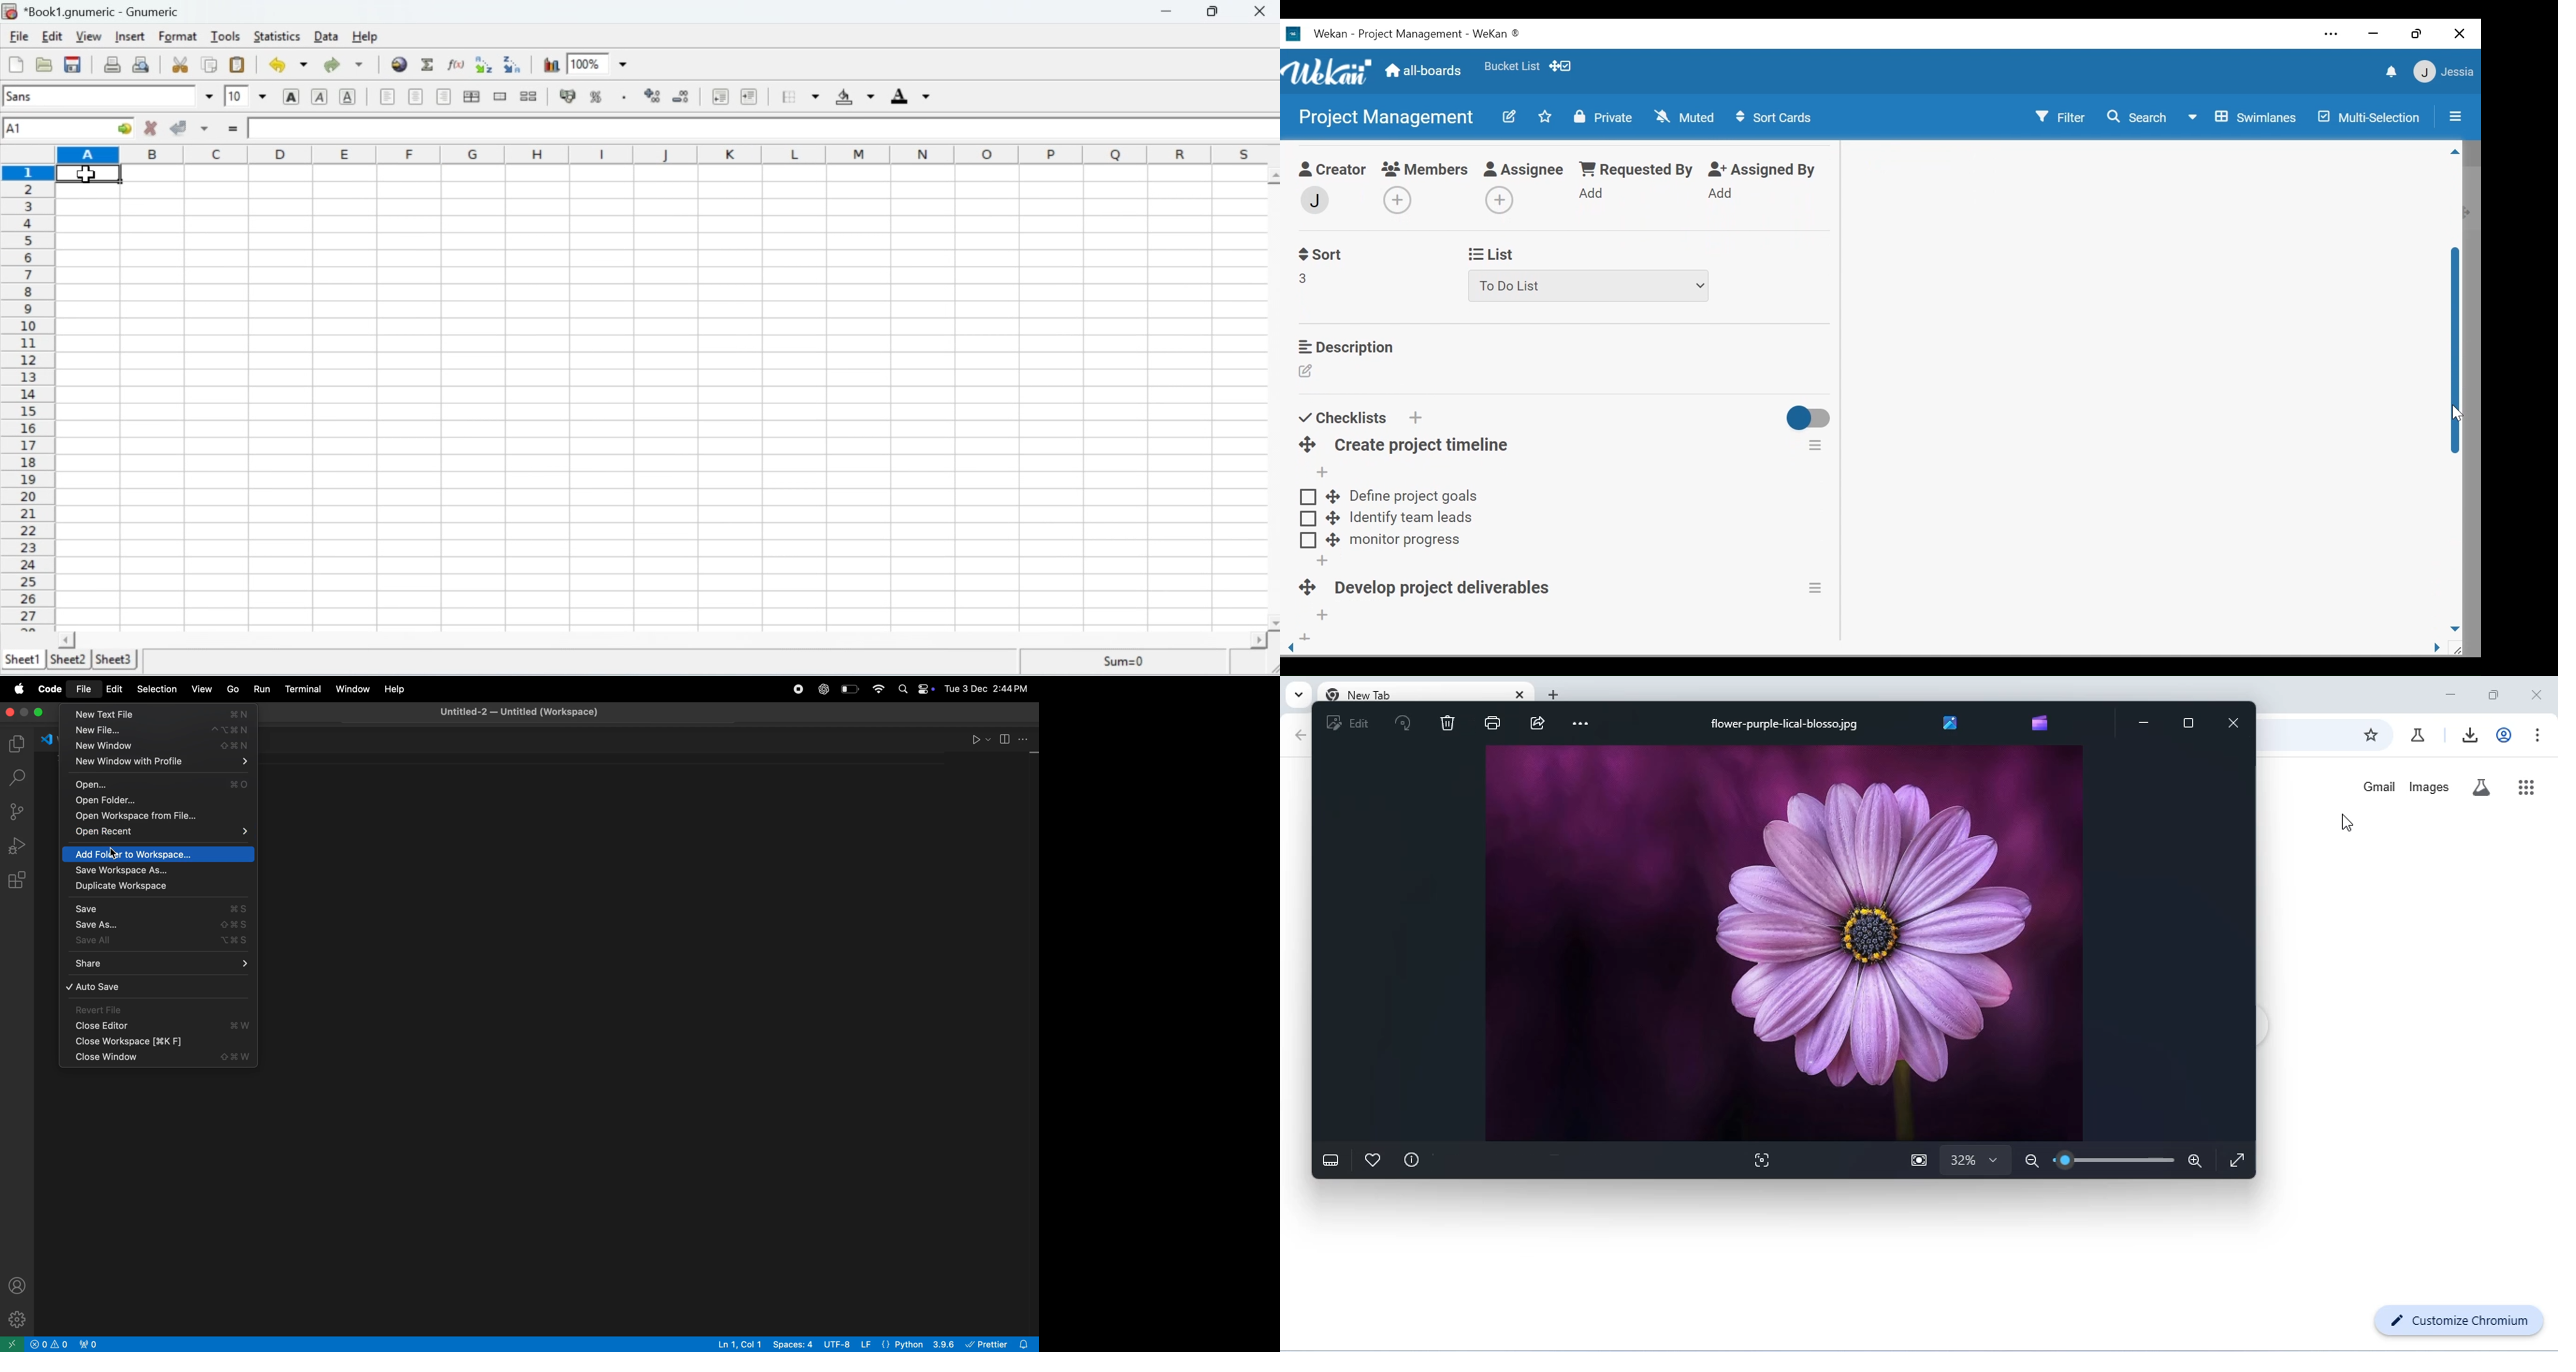 This screenshot has width=2576, height=1372. What do you see at coordinates (2482, 787) in the screenshot?
I see `search labs` at bounding box center [2482, 787].